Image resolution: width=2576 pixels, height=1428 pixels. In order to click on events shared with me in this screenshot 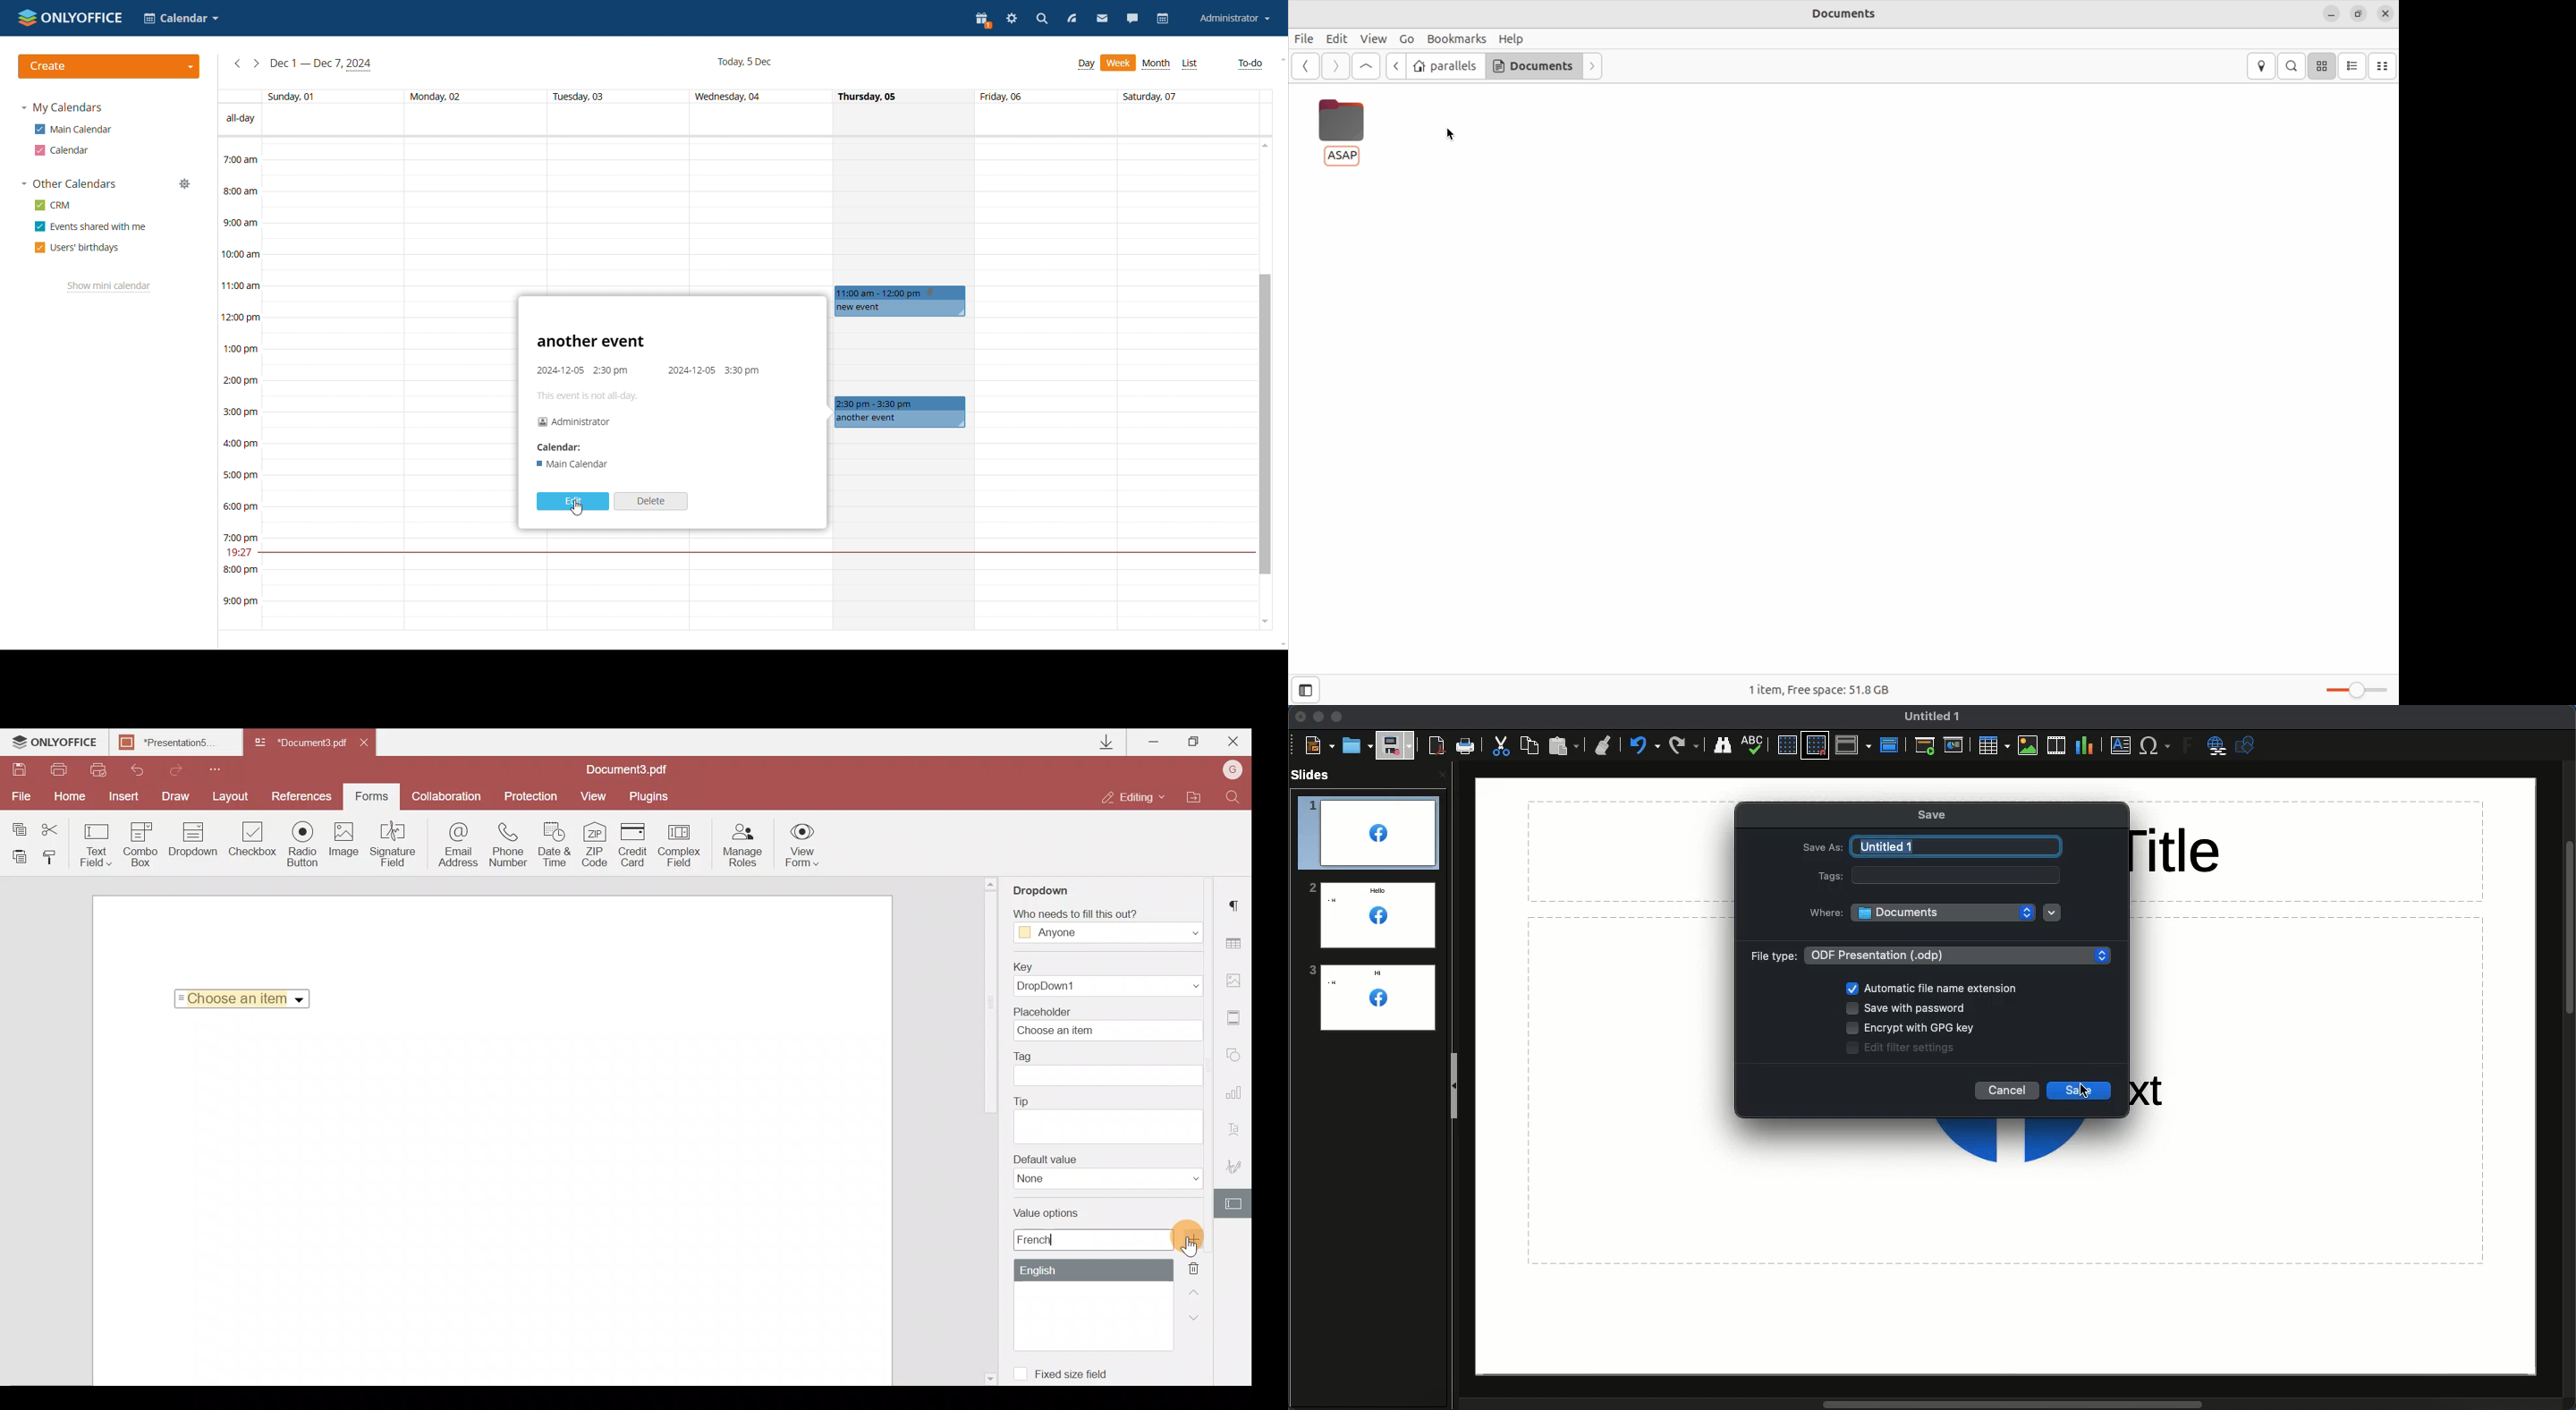, I will do `click(91, 227)`.